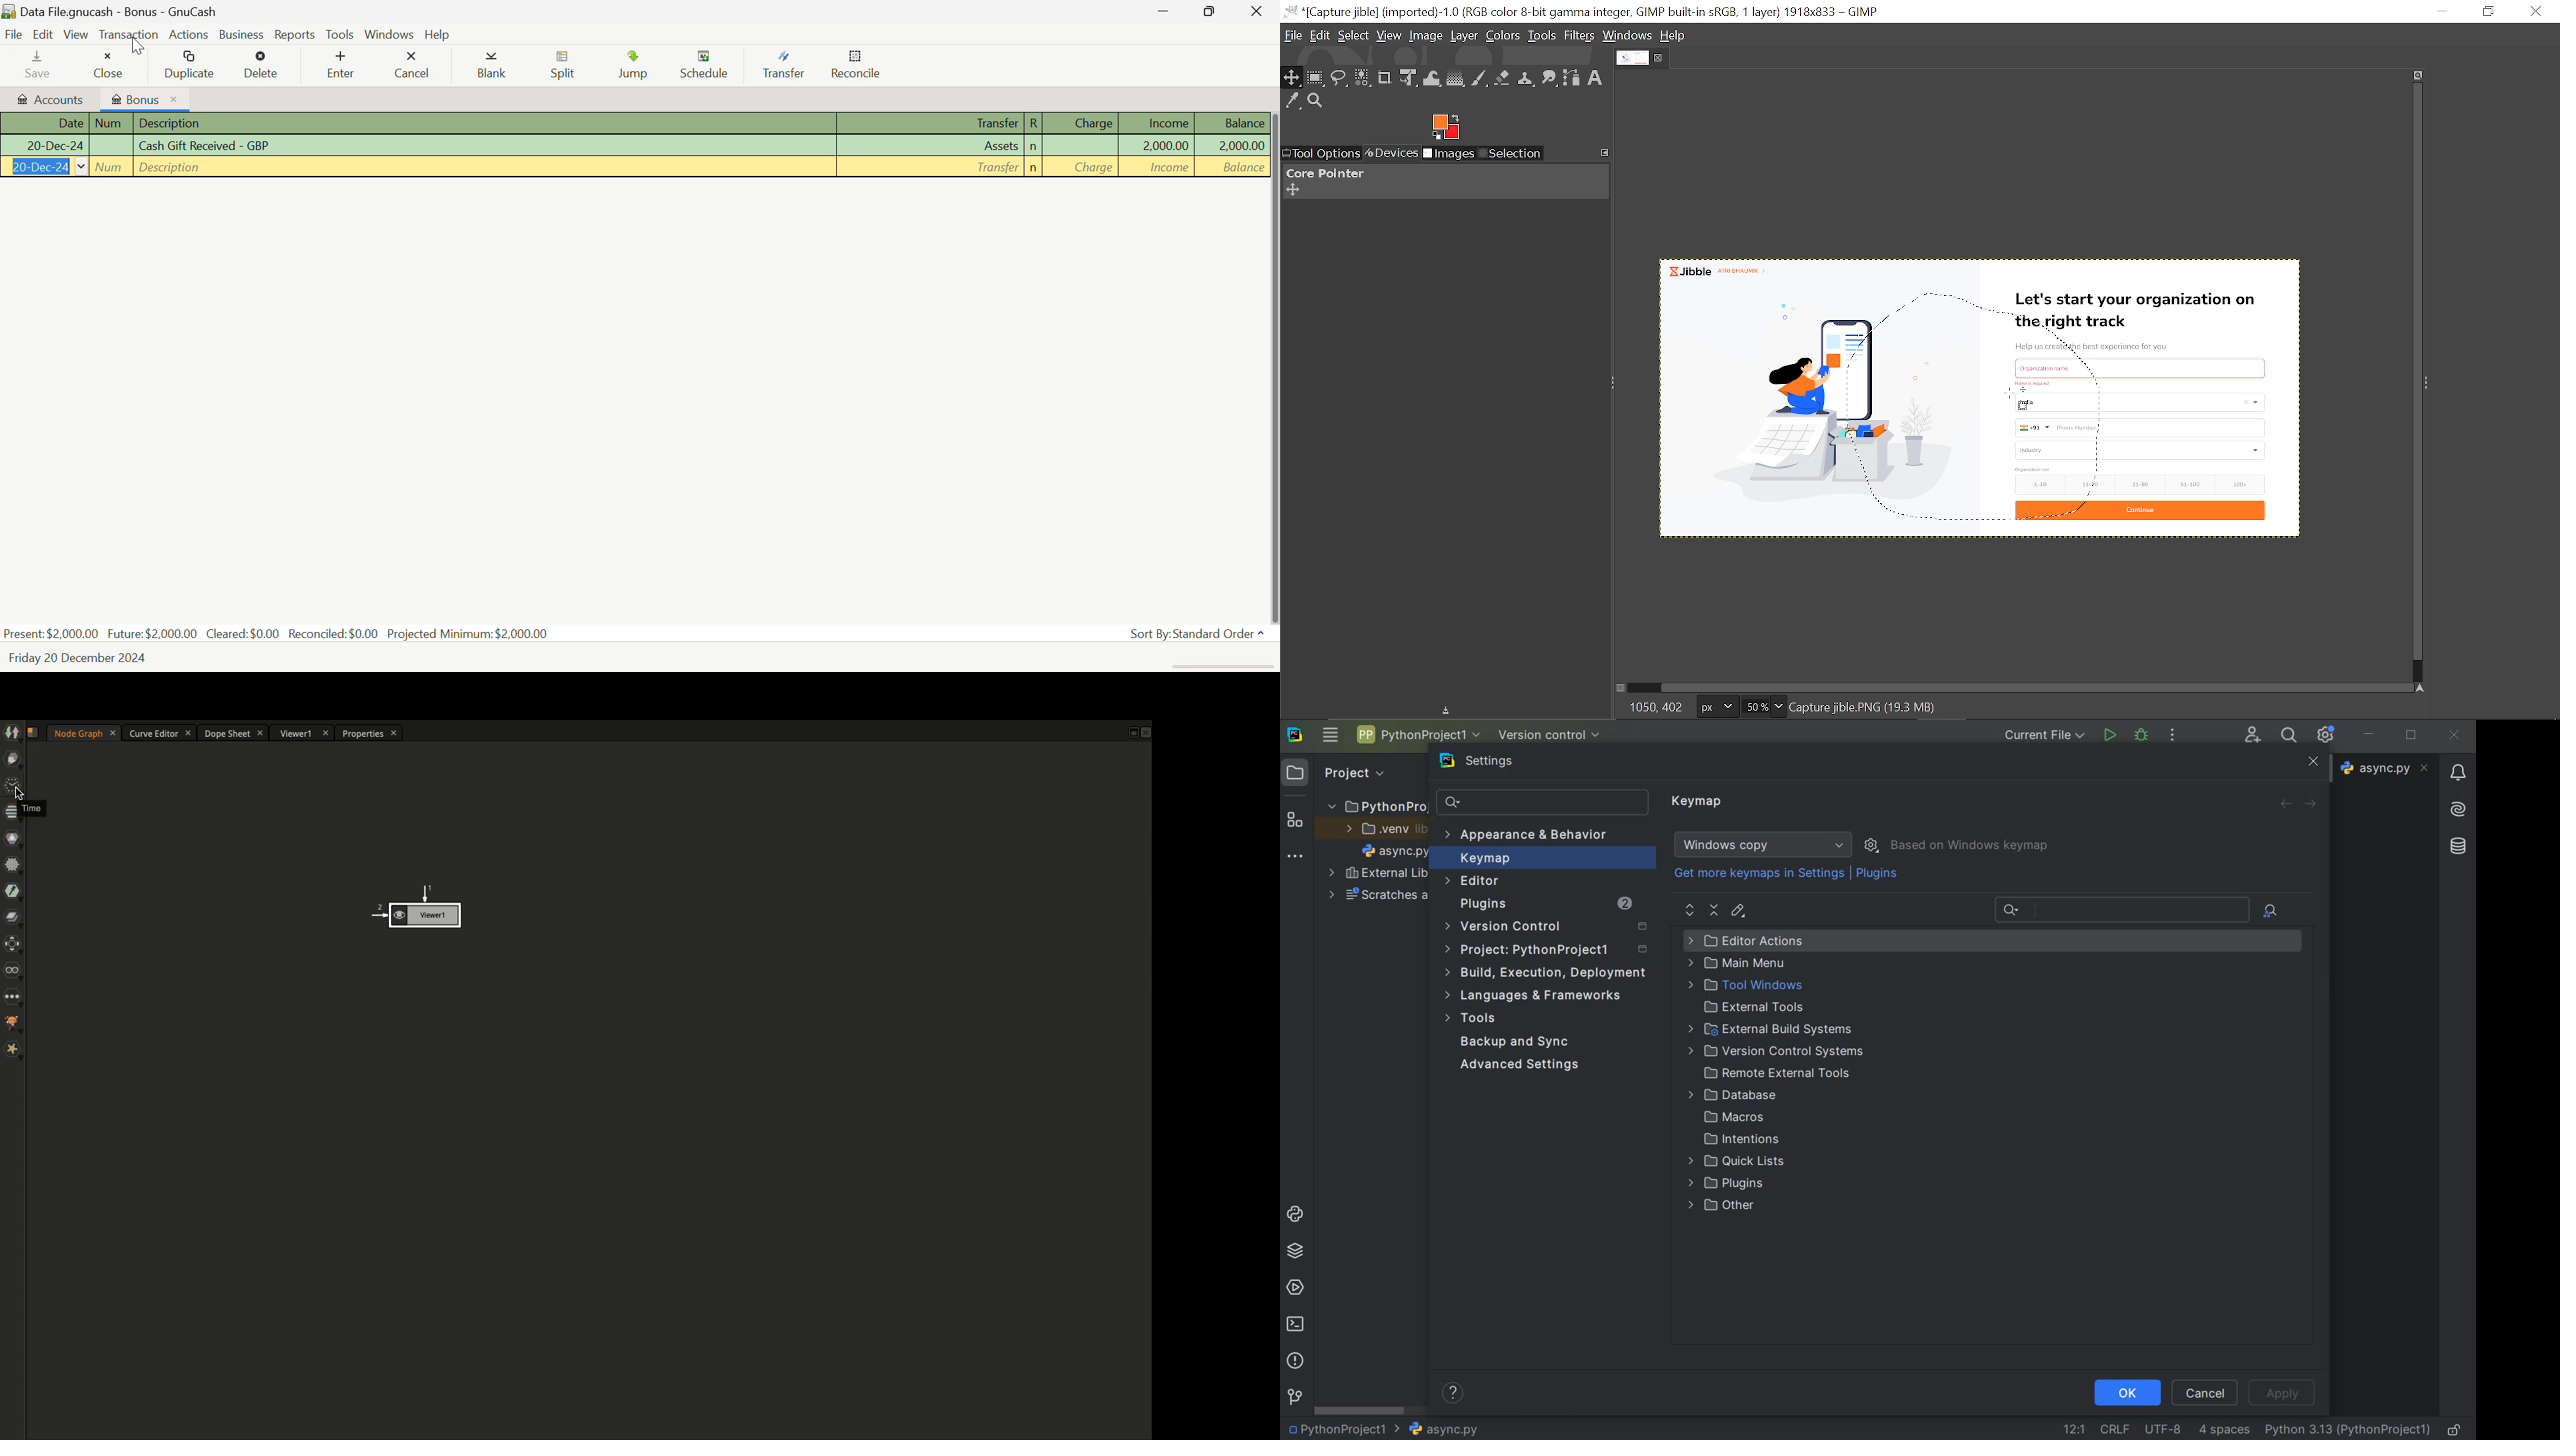 This screenshot has width=2576, height=1456. What do you see at coordinates (2094, 483) in the screenshot?
I see `11-20` at bounding box center [2094, 483].